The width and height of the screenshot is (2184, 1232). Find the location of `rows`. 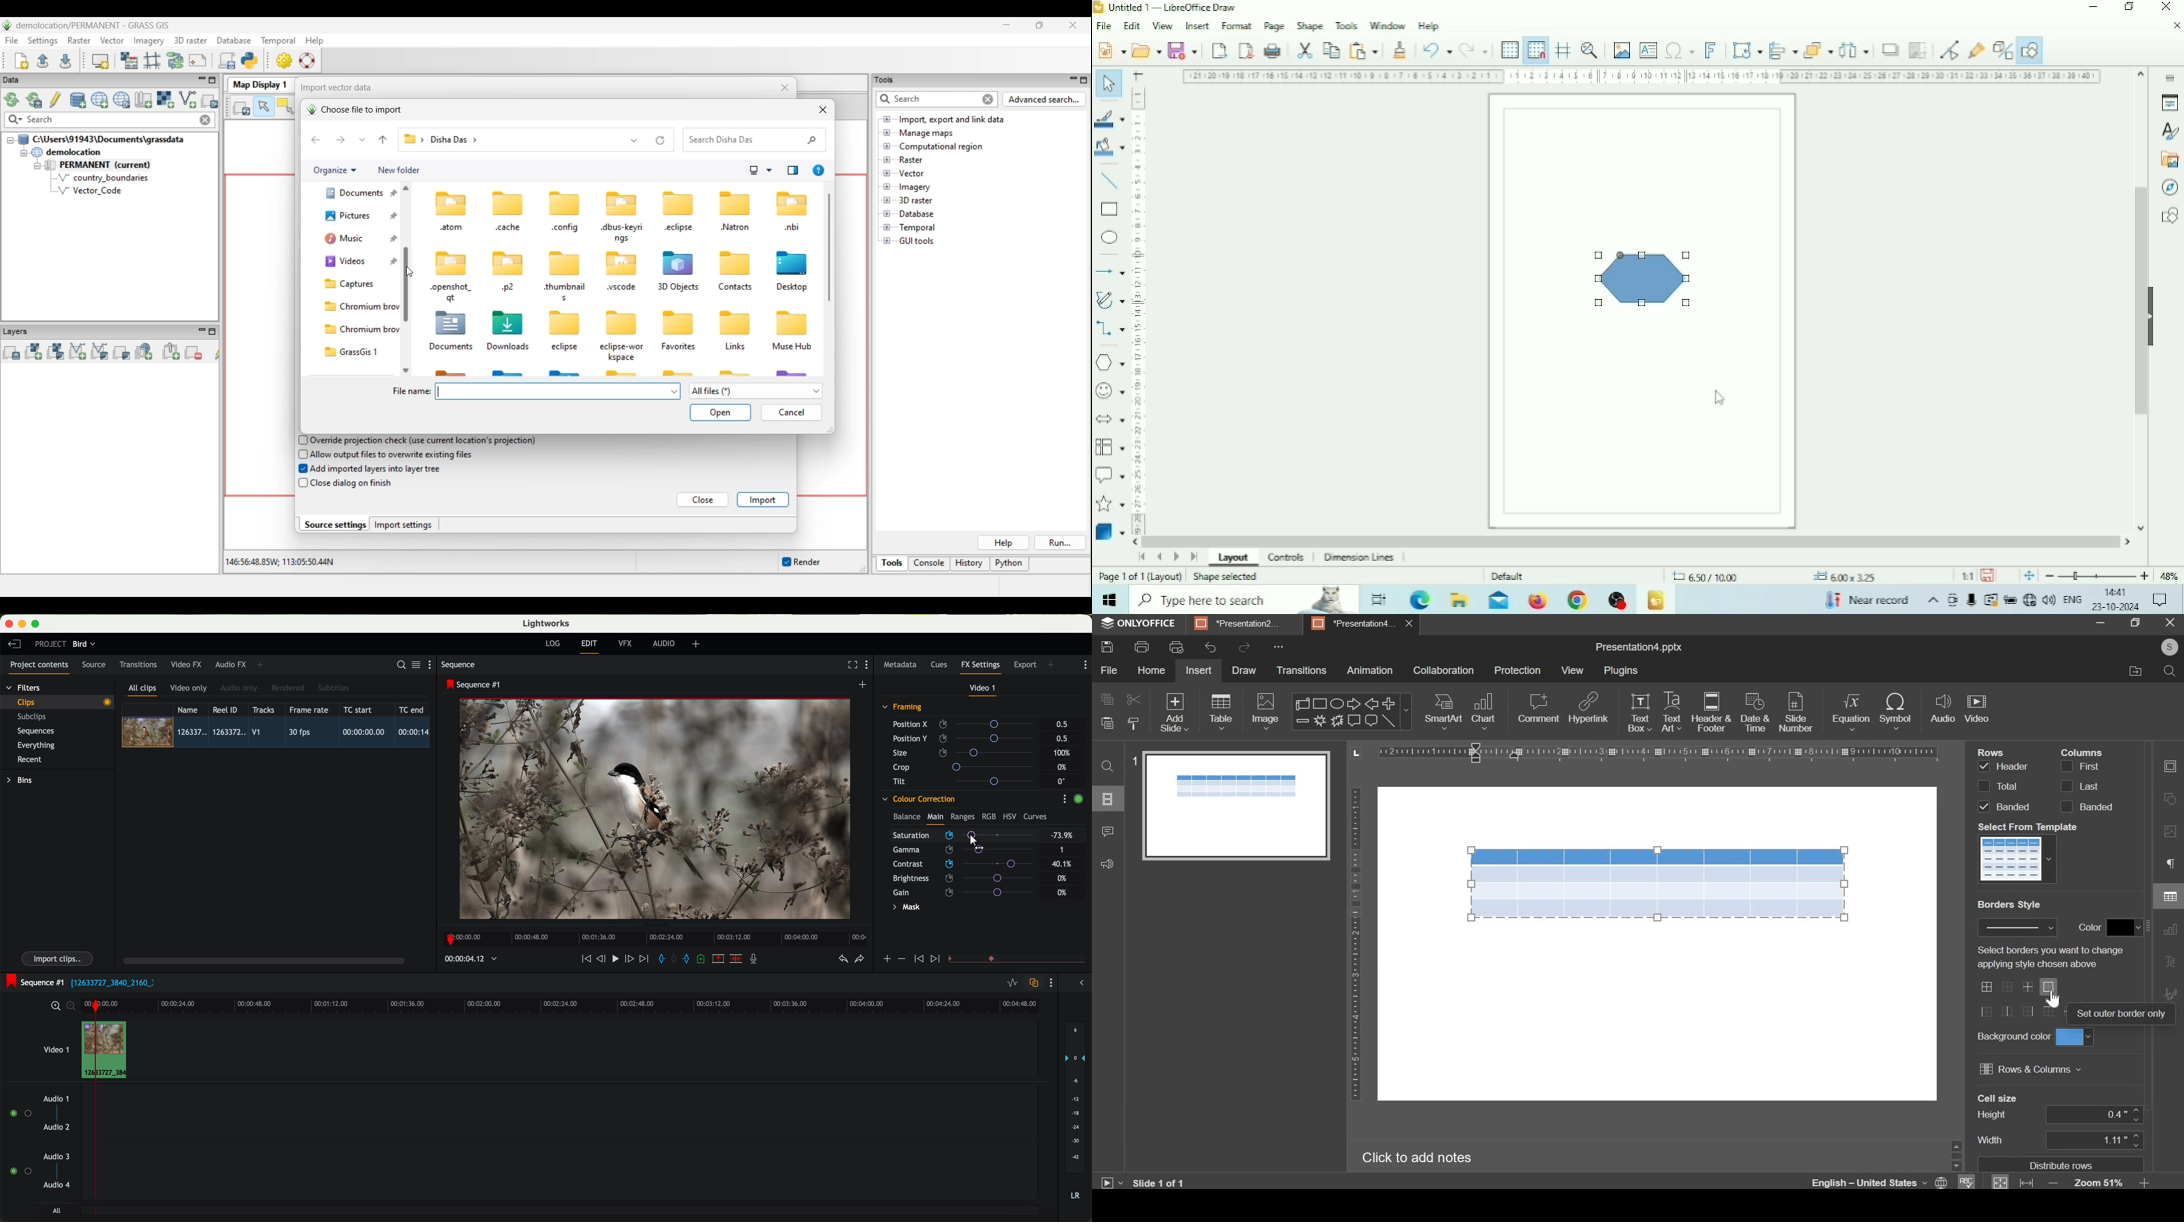

rows is located at coordinates (1989, 752).